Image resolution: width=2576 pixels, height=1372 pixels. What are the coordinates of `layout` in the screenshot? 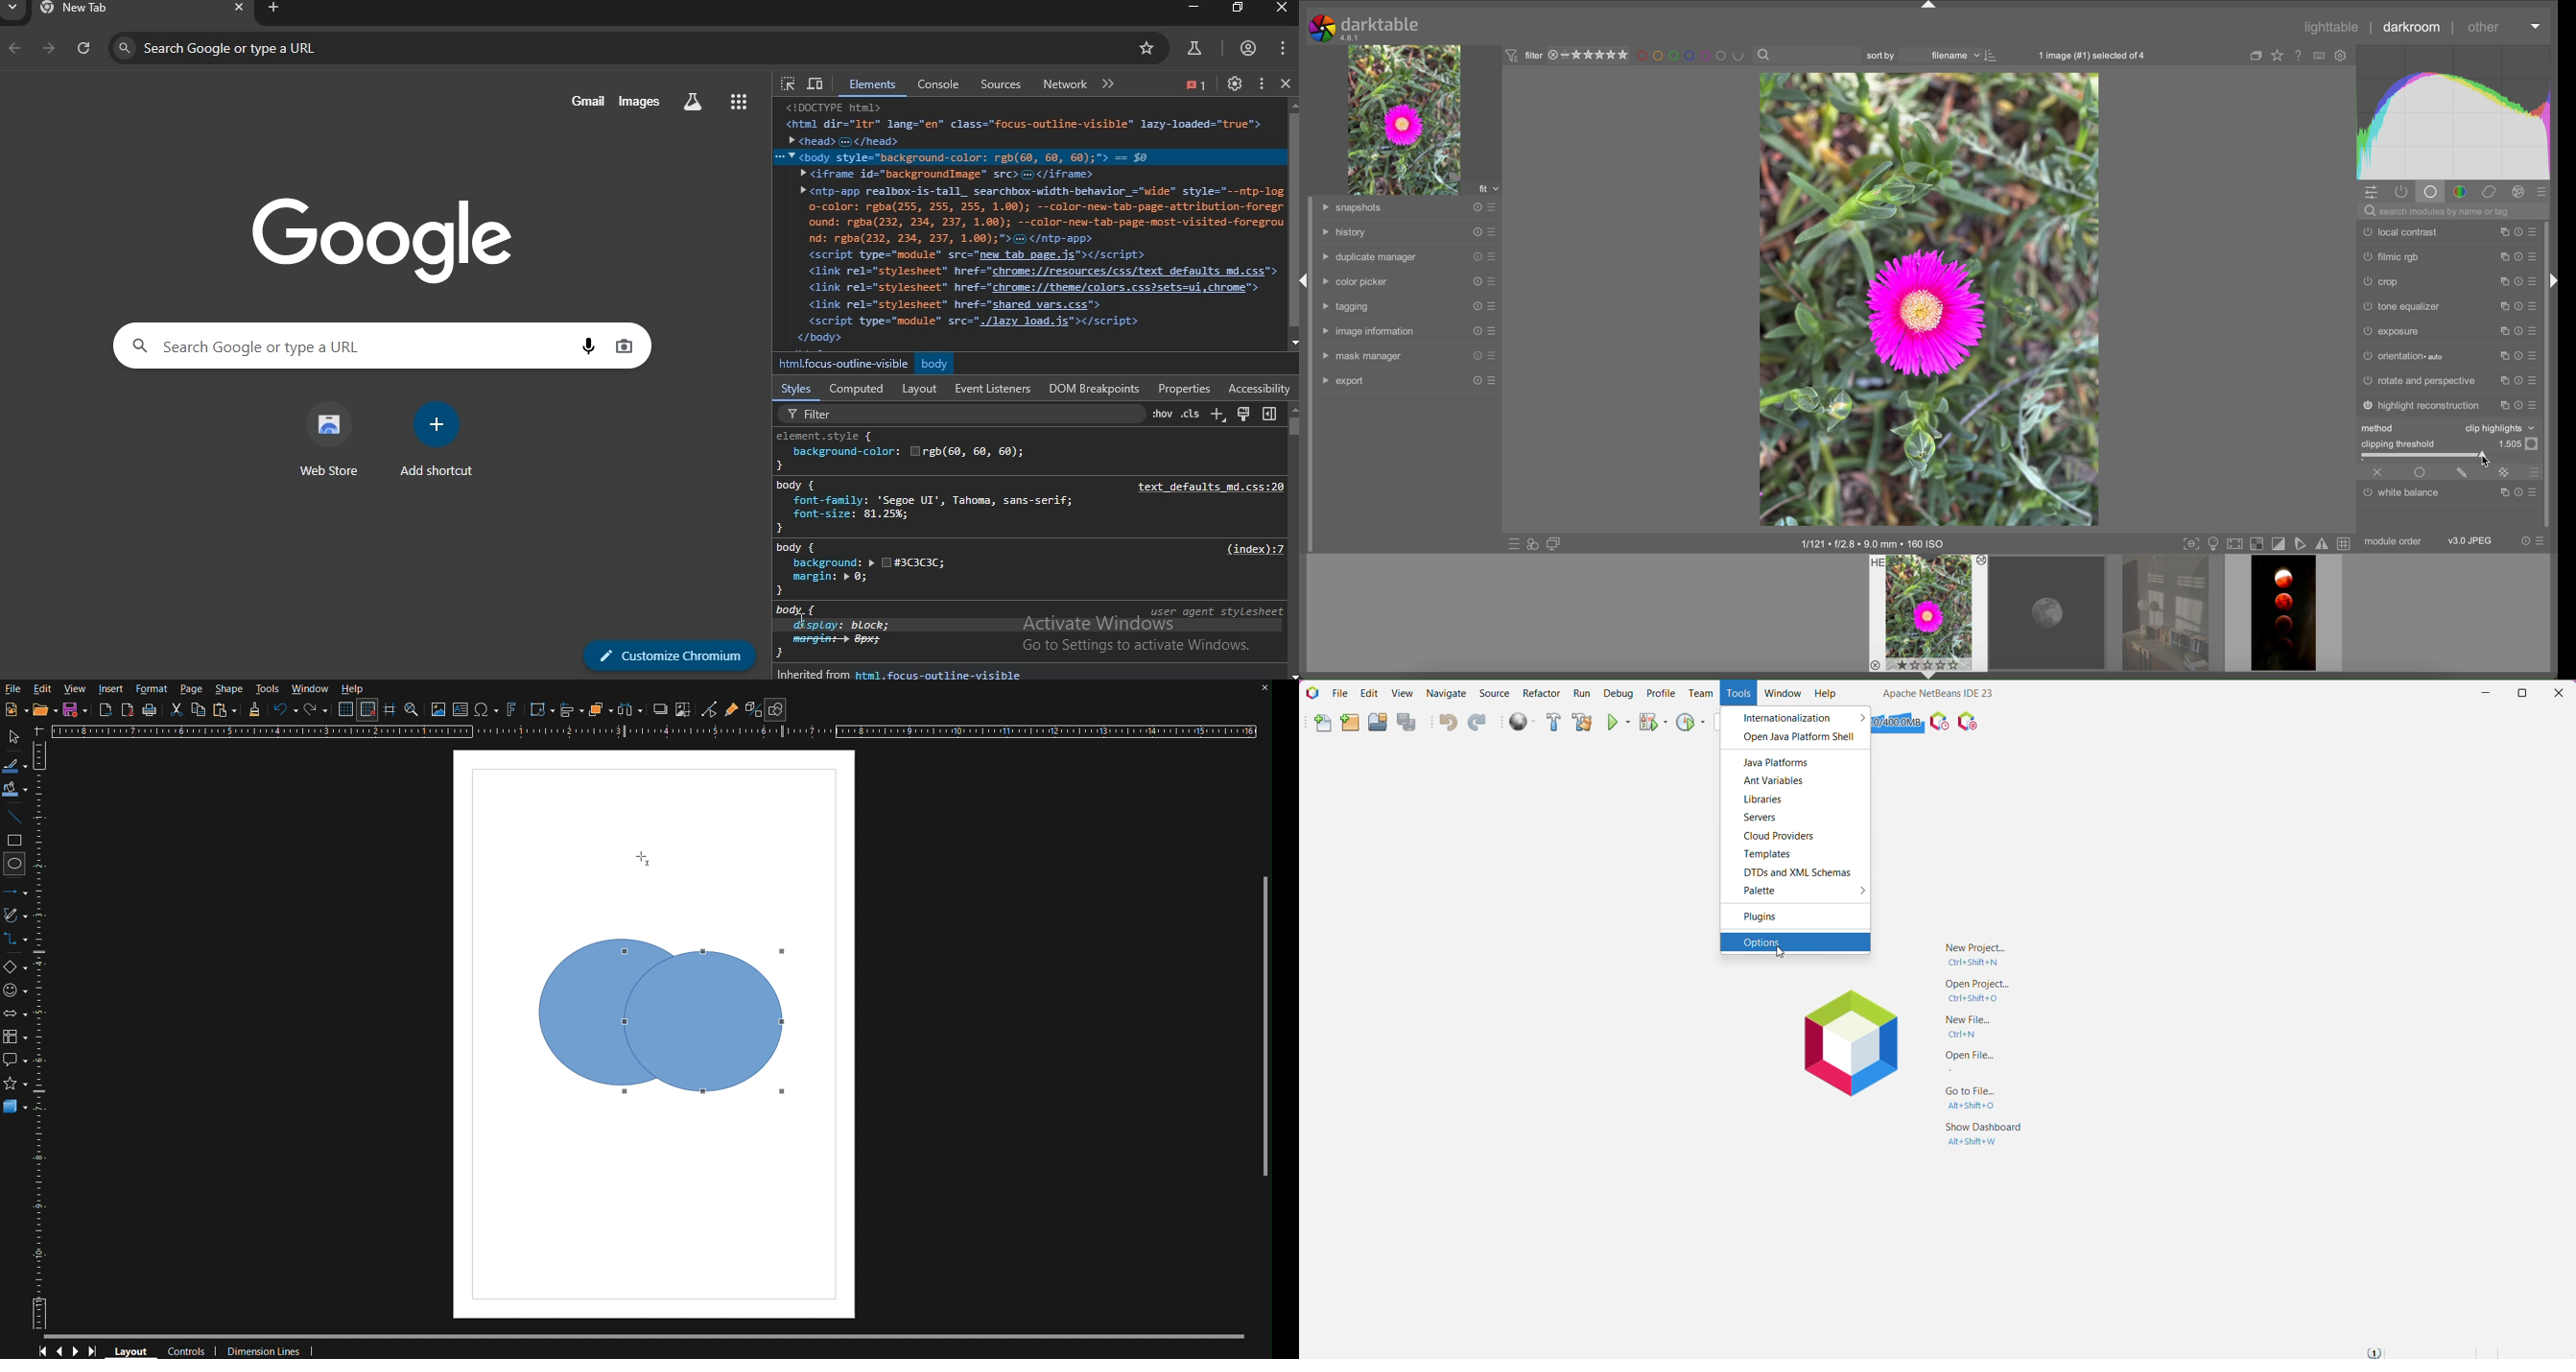 It's located at (915, 388).